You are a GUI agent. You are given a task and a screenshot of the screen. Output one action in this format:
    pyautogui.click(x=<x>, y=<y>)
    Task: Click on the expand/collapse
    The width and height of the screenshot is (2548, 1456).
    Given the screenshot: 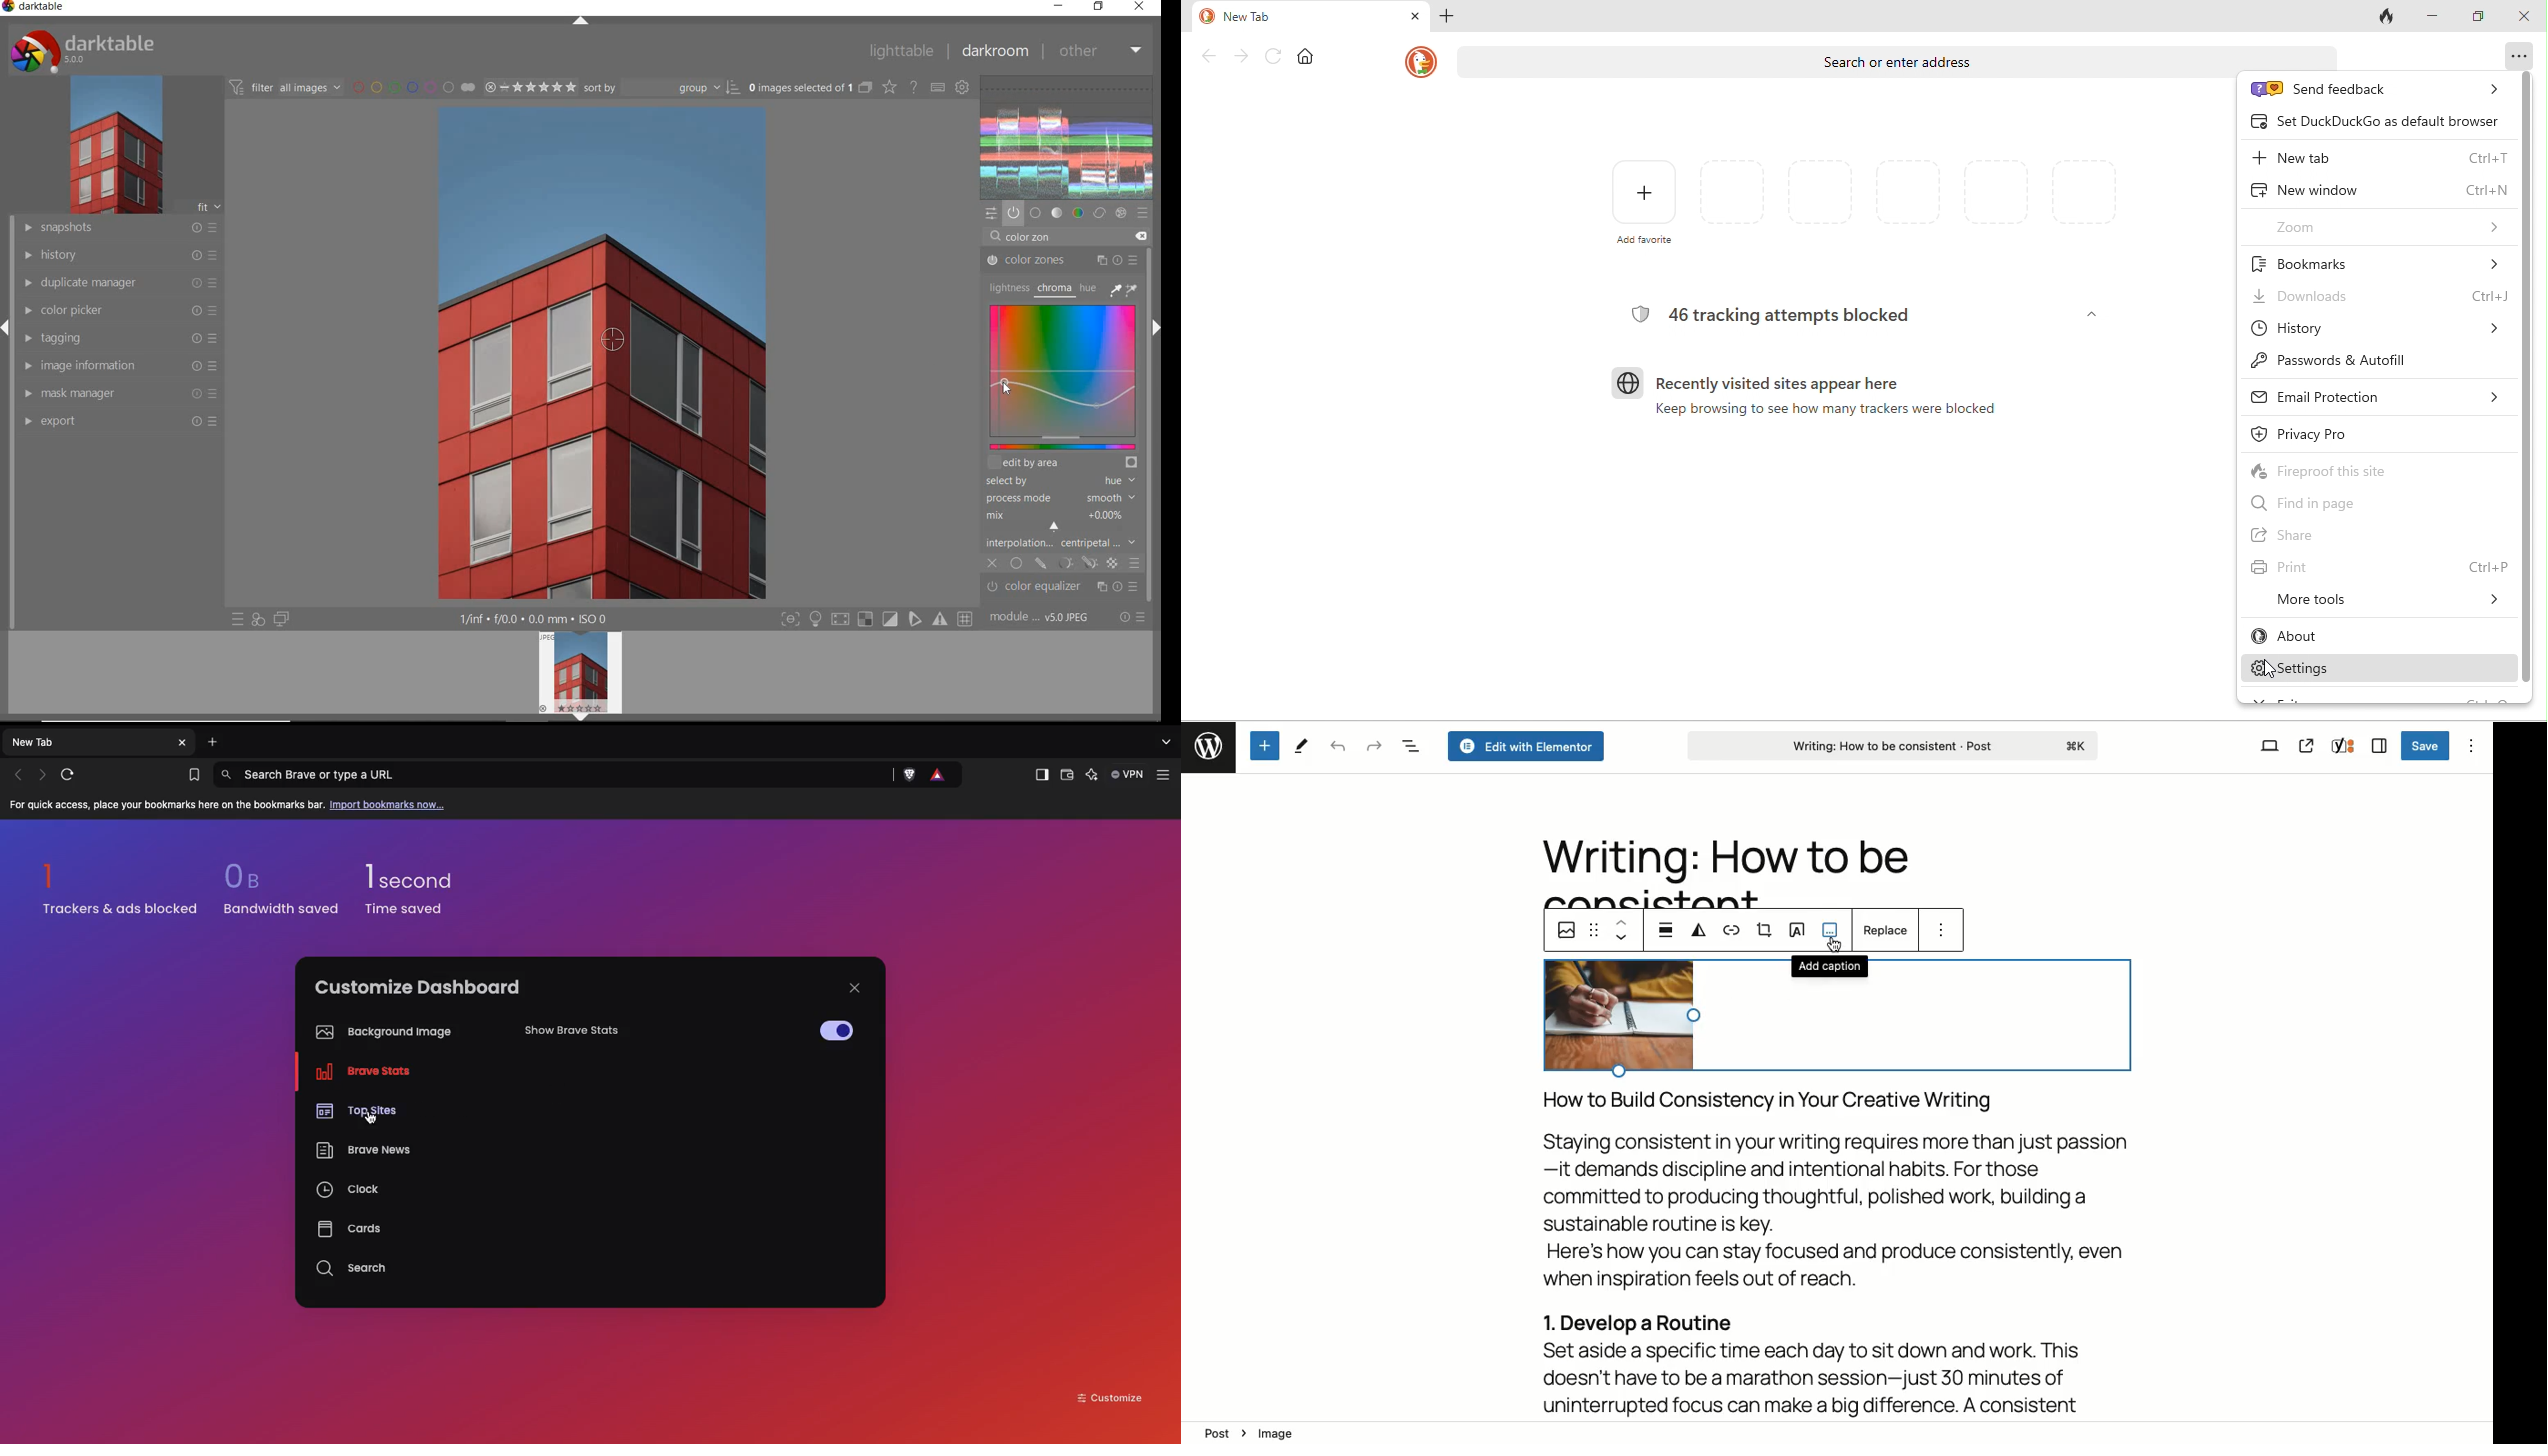 What is the action you would take?
    pyautogui.click(x=580, y=716)
    